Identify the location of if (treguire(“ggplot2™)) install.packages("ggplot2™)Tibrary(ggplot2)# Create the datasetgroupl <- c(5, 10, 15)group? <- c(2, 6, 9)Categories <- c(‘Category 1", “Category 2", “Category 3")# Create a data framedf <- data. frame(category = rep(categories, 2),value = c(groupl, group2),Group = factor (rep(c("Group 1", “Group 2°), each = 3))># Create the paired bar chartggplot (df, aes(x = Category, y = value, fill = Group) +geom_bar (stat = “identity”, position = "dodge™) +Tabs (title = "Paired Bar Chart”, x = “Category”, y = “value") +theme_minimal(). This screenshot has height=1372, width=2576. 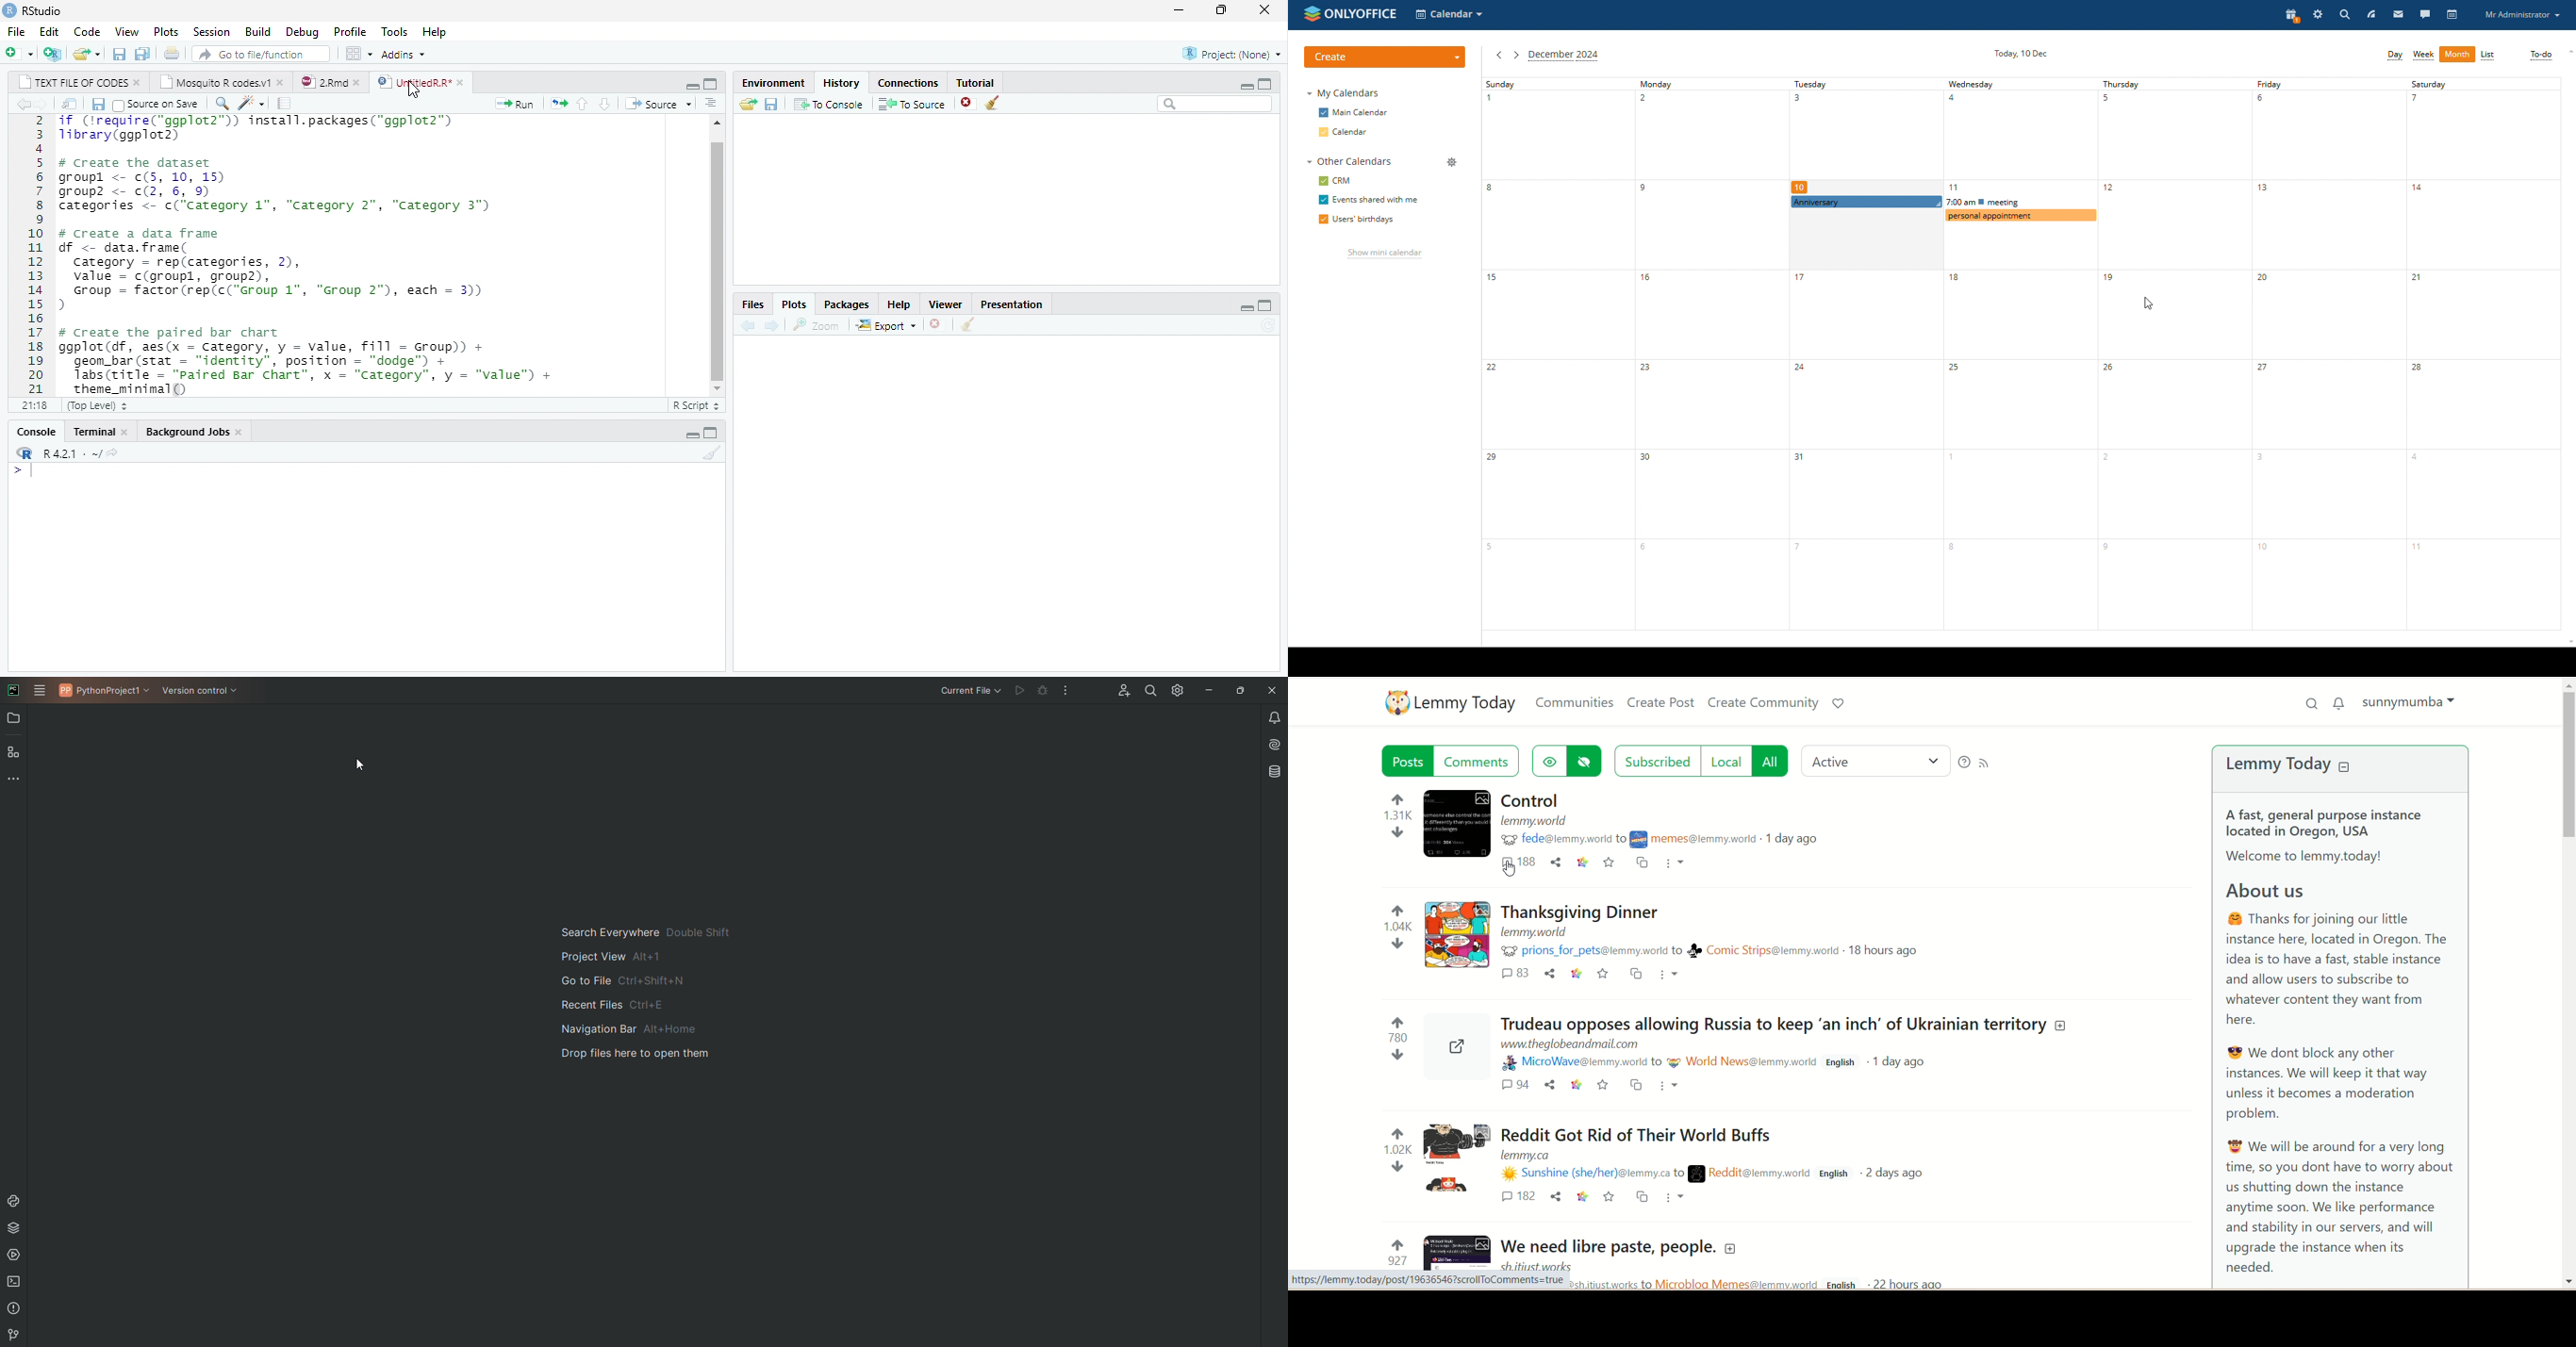
(327, 255).